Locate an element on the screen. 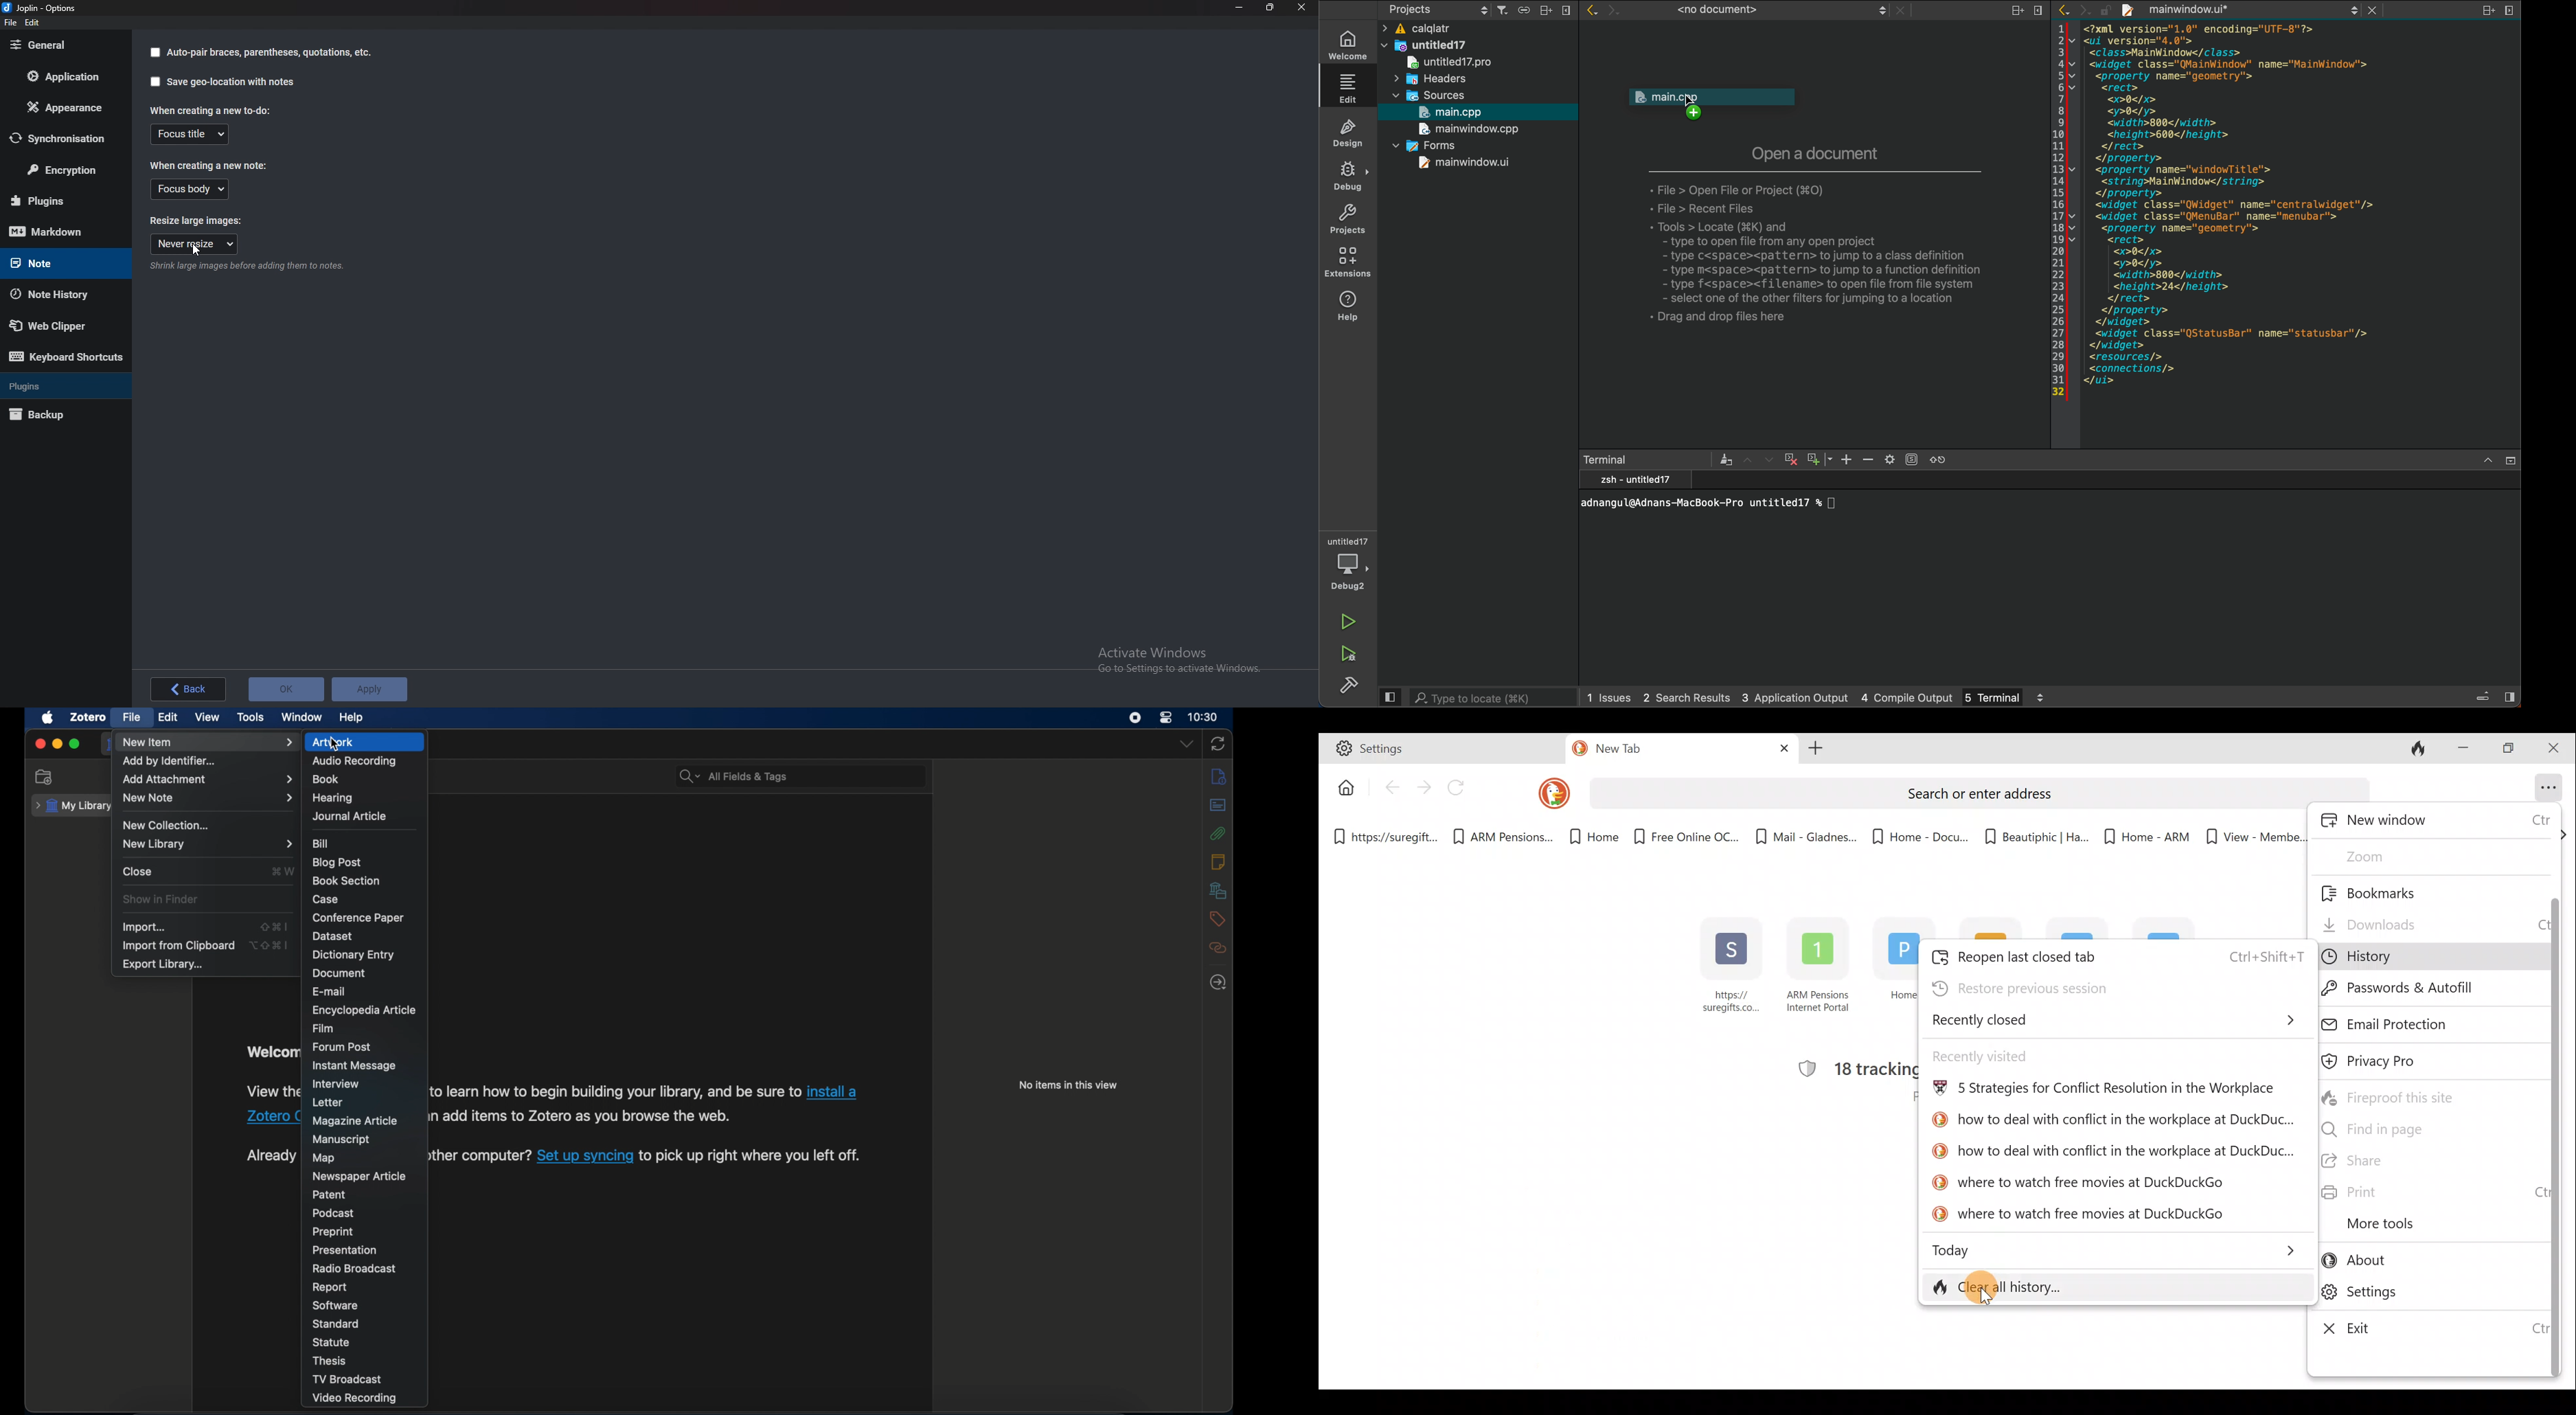 The width and height of the screenshot is (2576, 1428). encryption is located at coordinates (62, 168).